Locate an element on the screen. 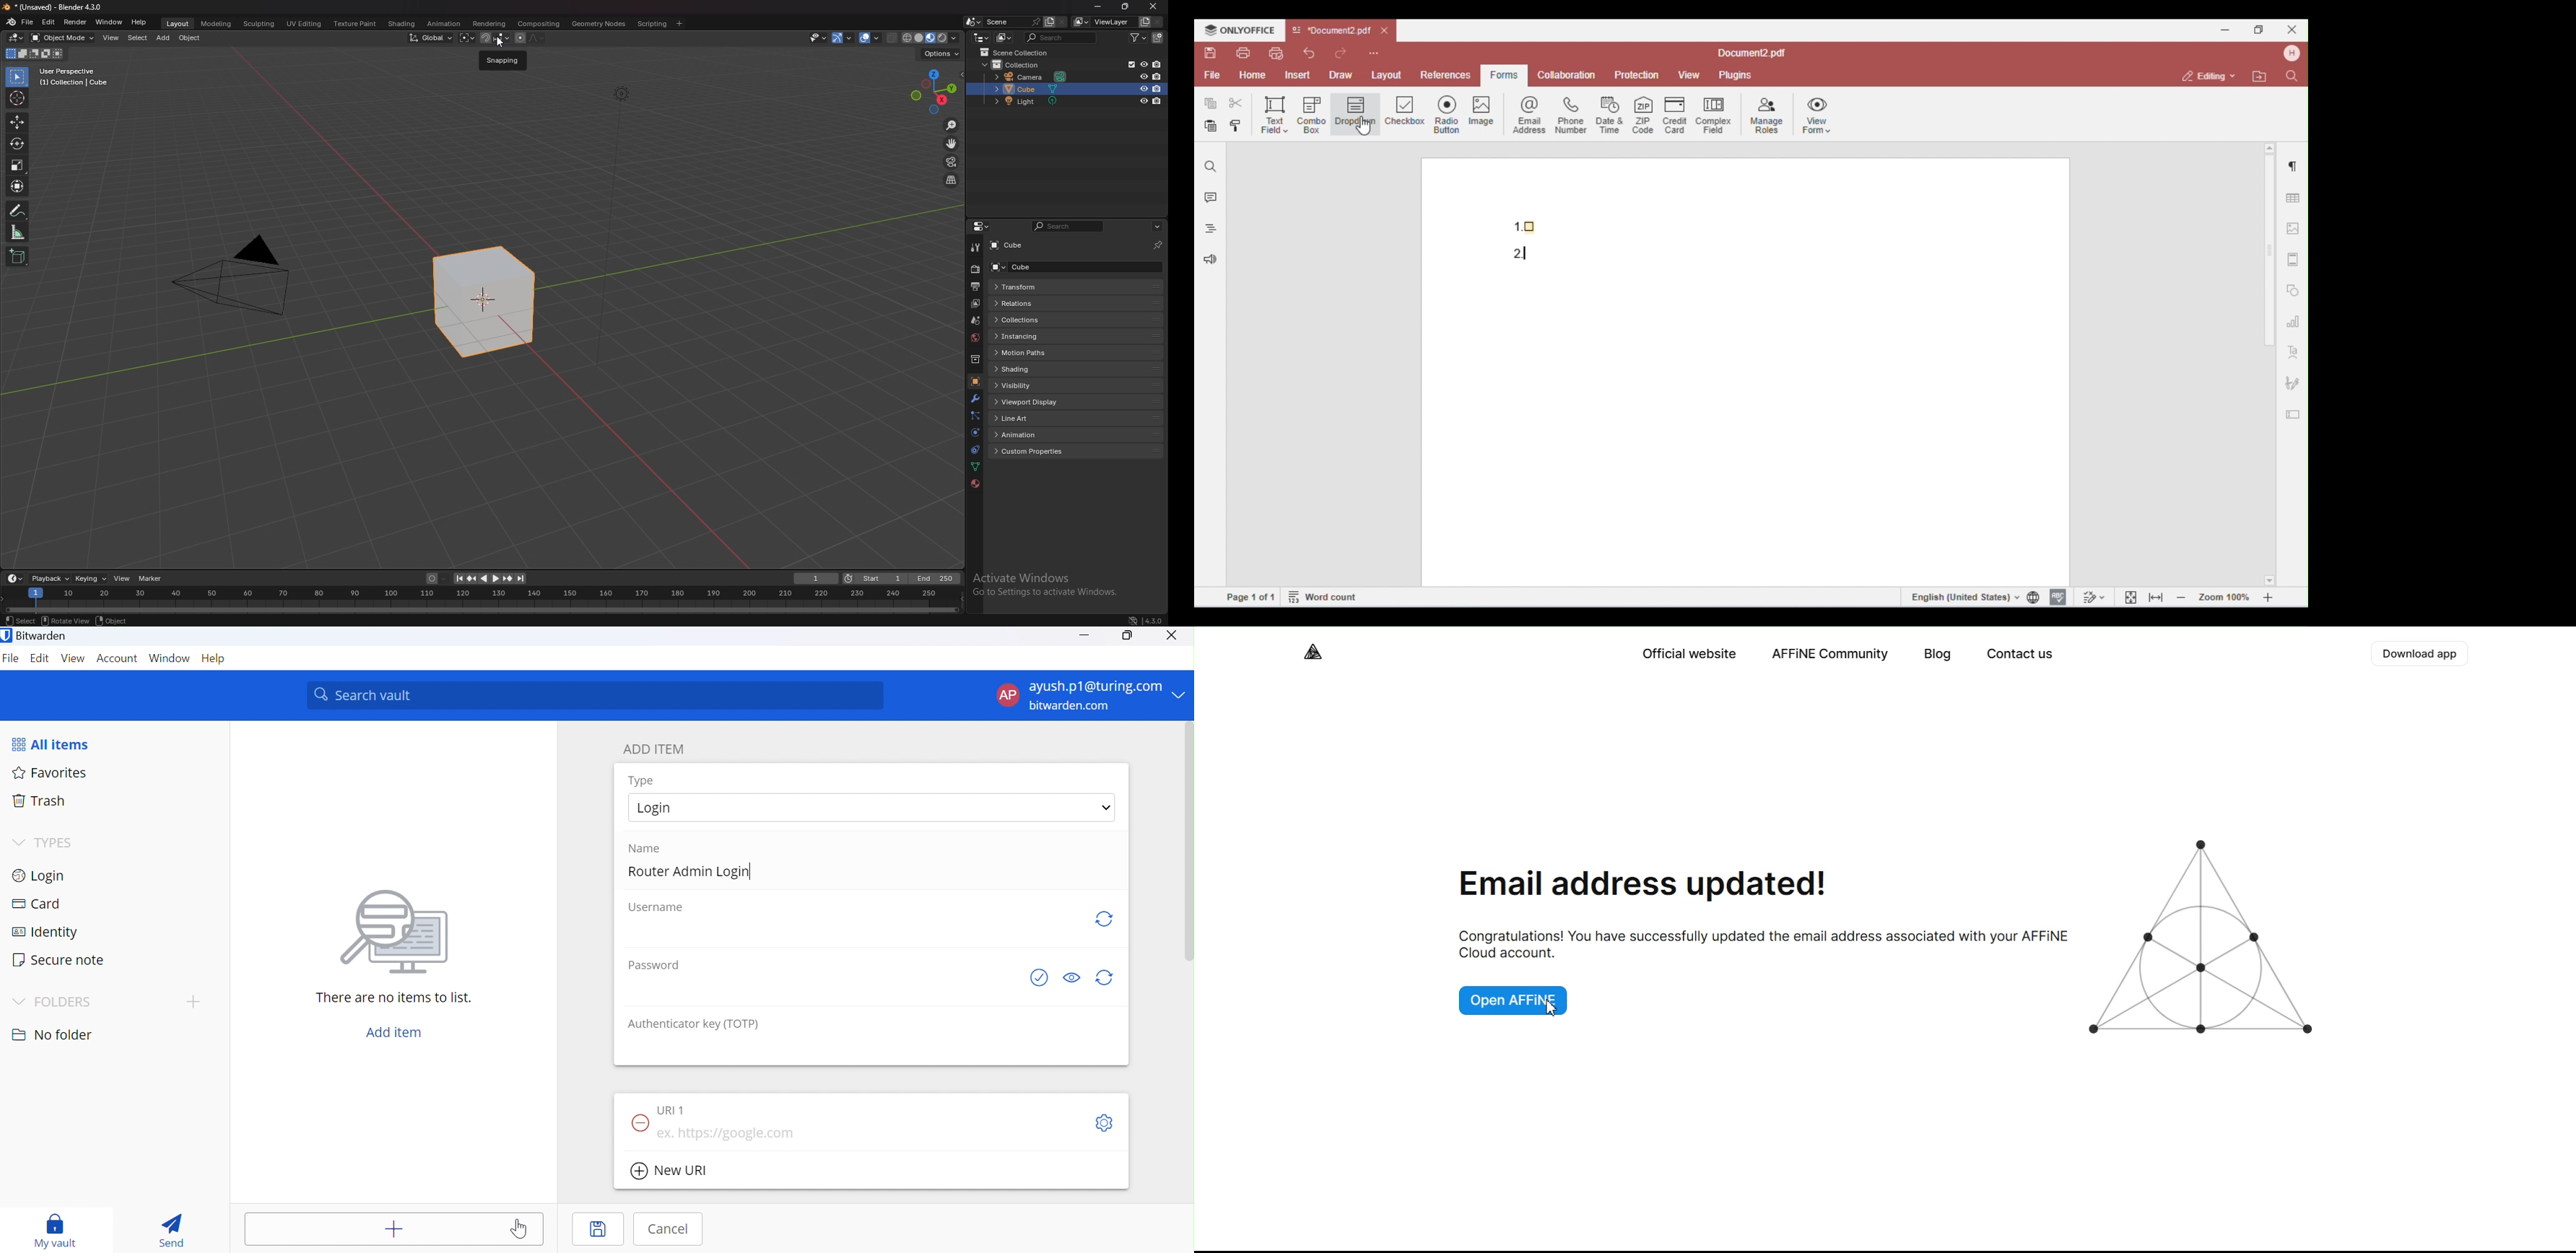 The width and height of the screenshot is (2576, 1260). marker is located at coordinates (153, 579).